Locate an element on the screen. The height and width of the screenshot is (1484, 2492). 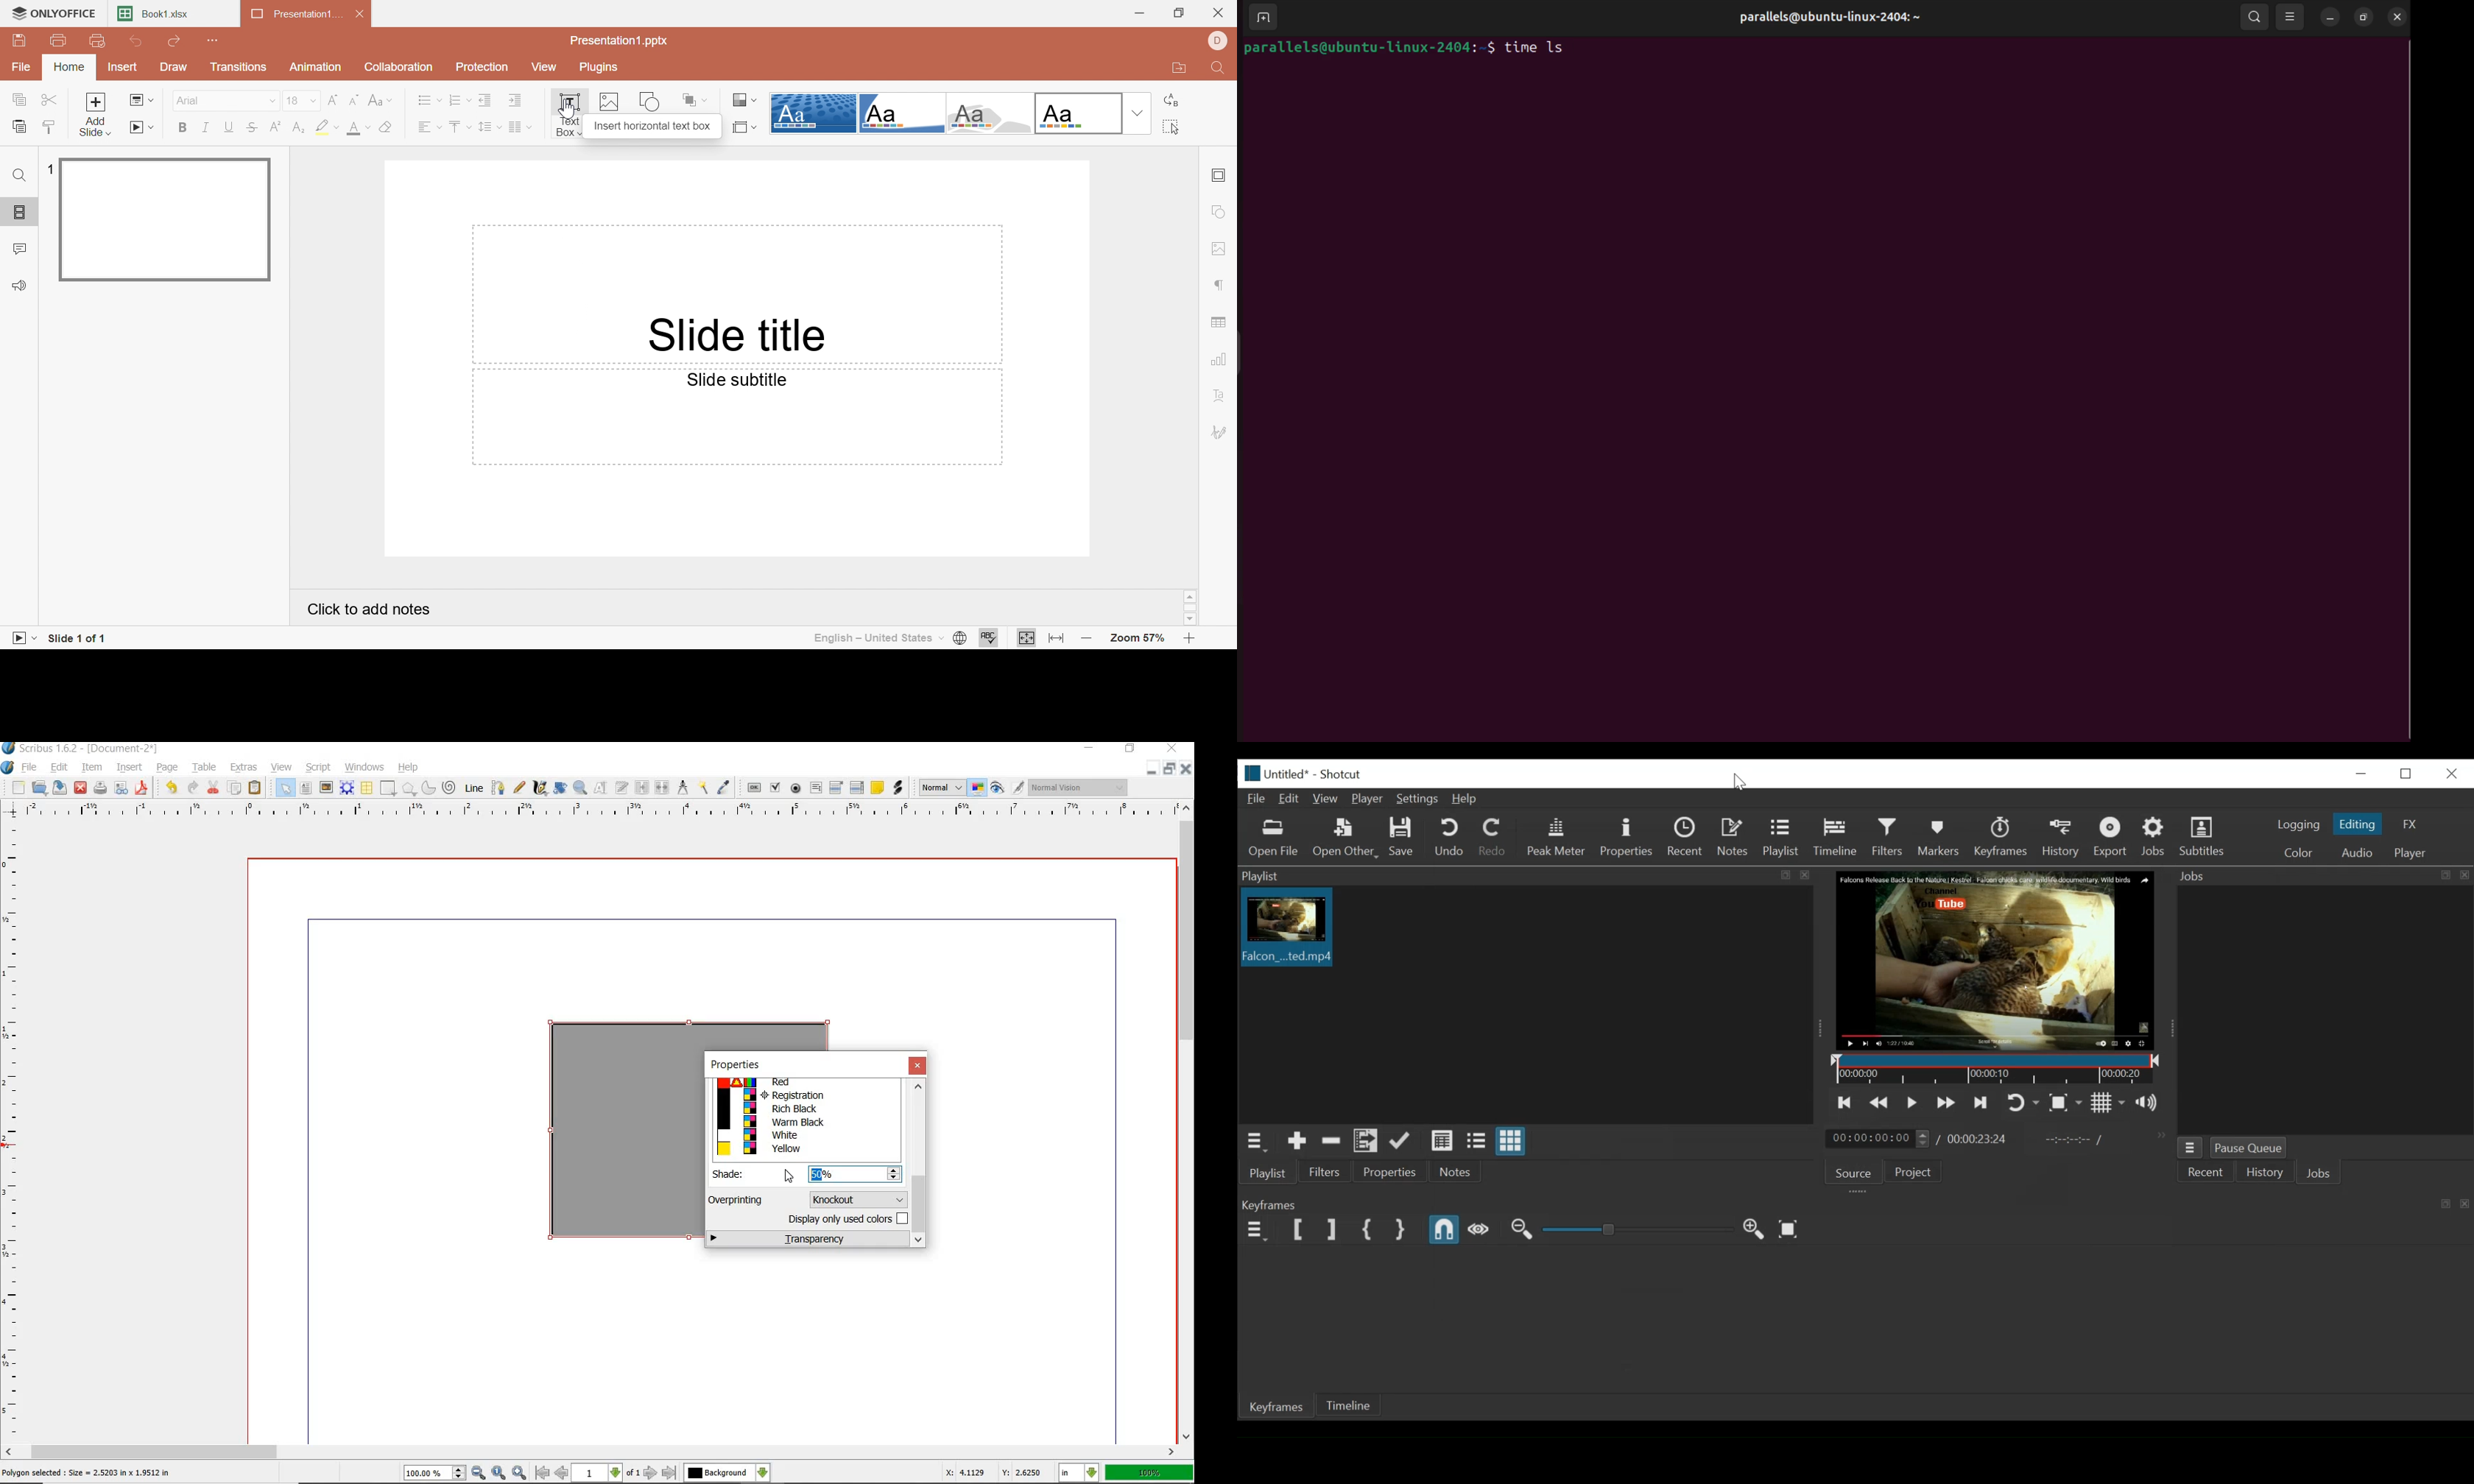
display only used colors is located at coordinates (846, 1221).